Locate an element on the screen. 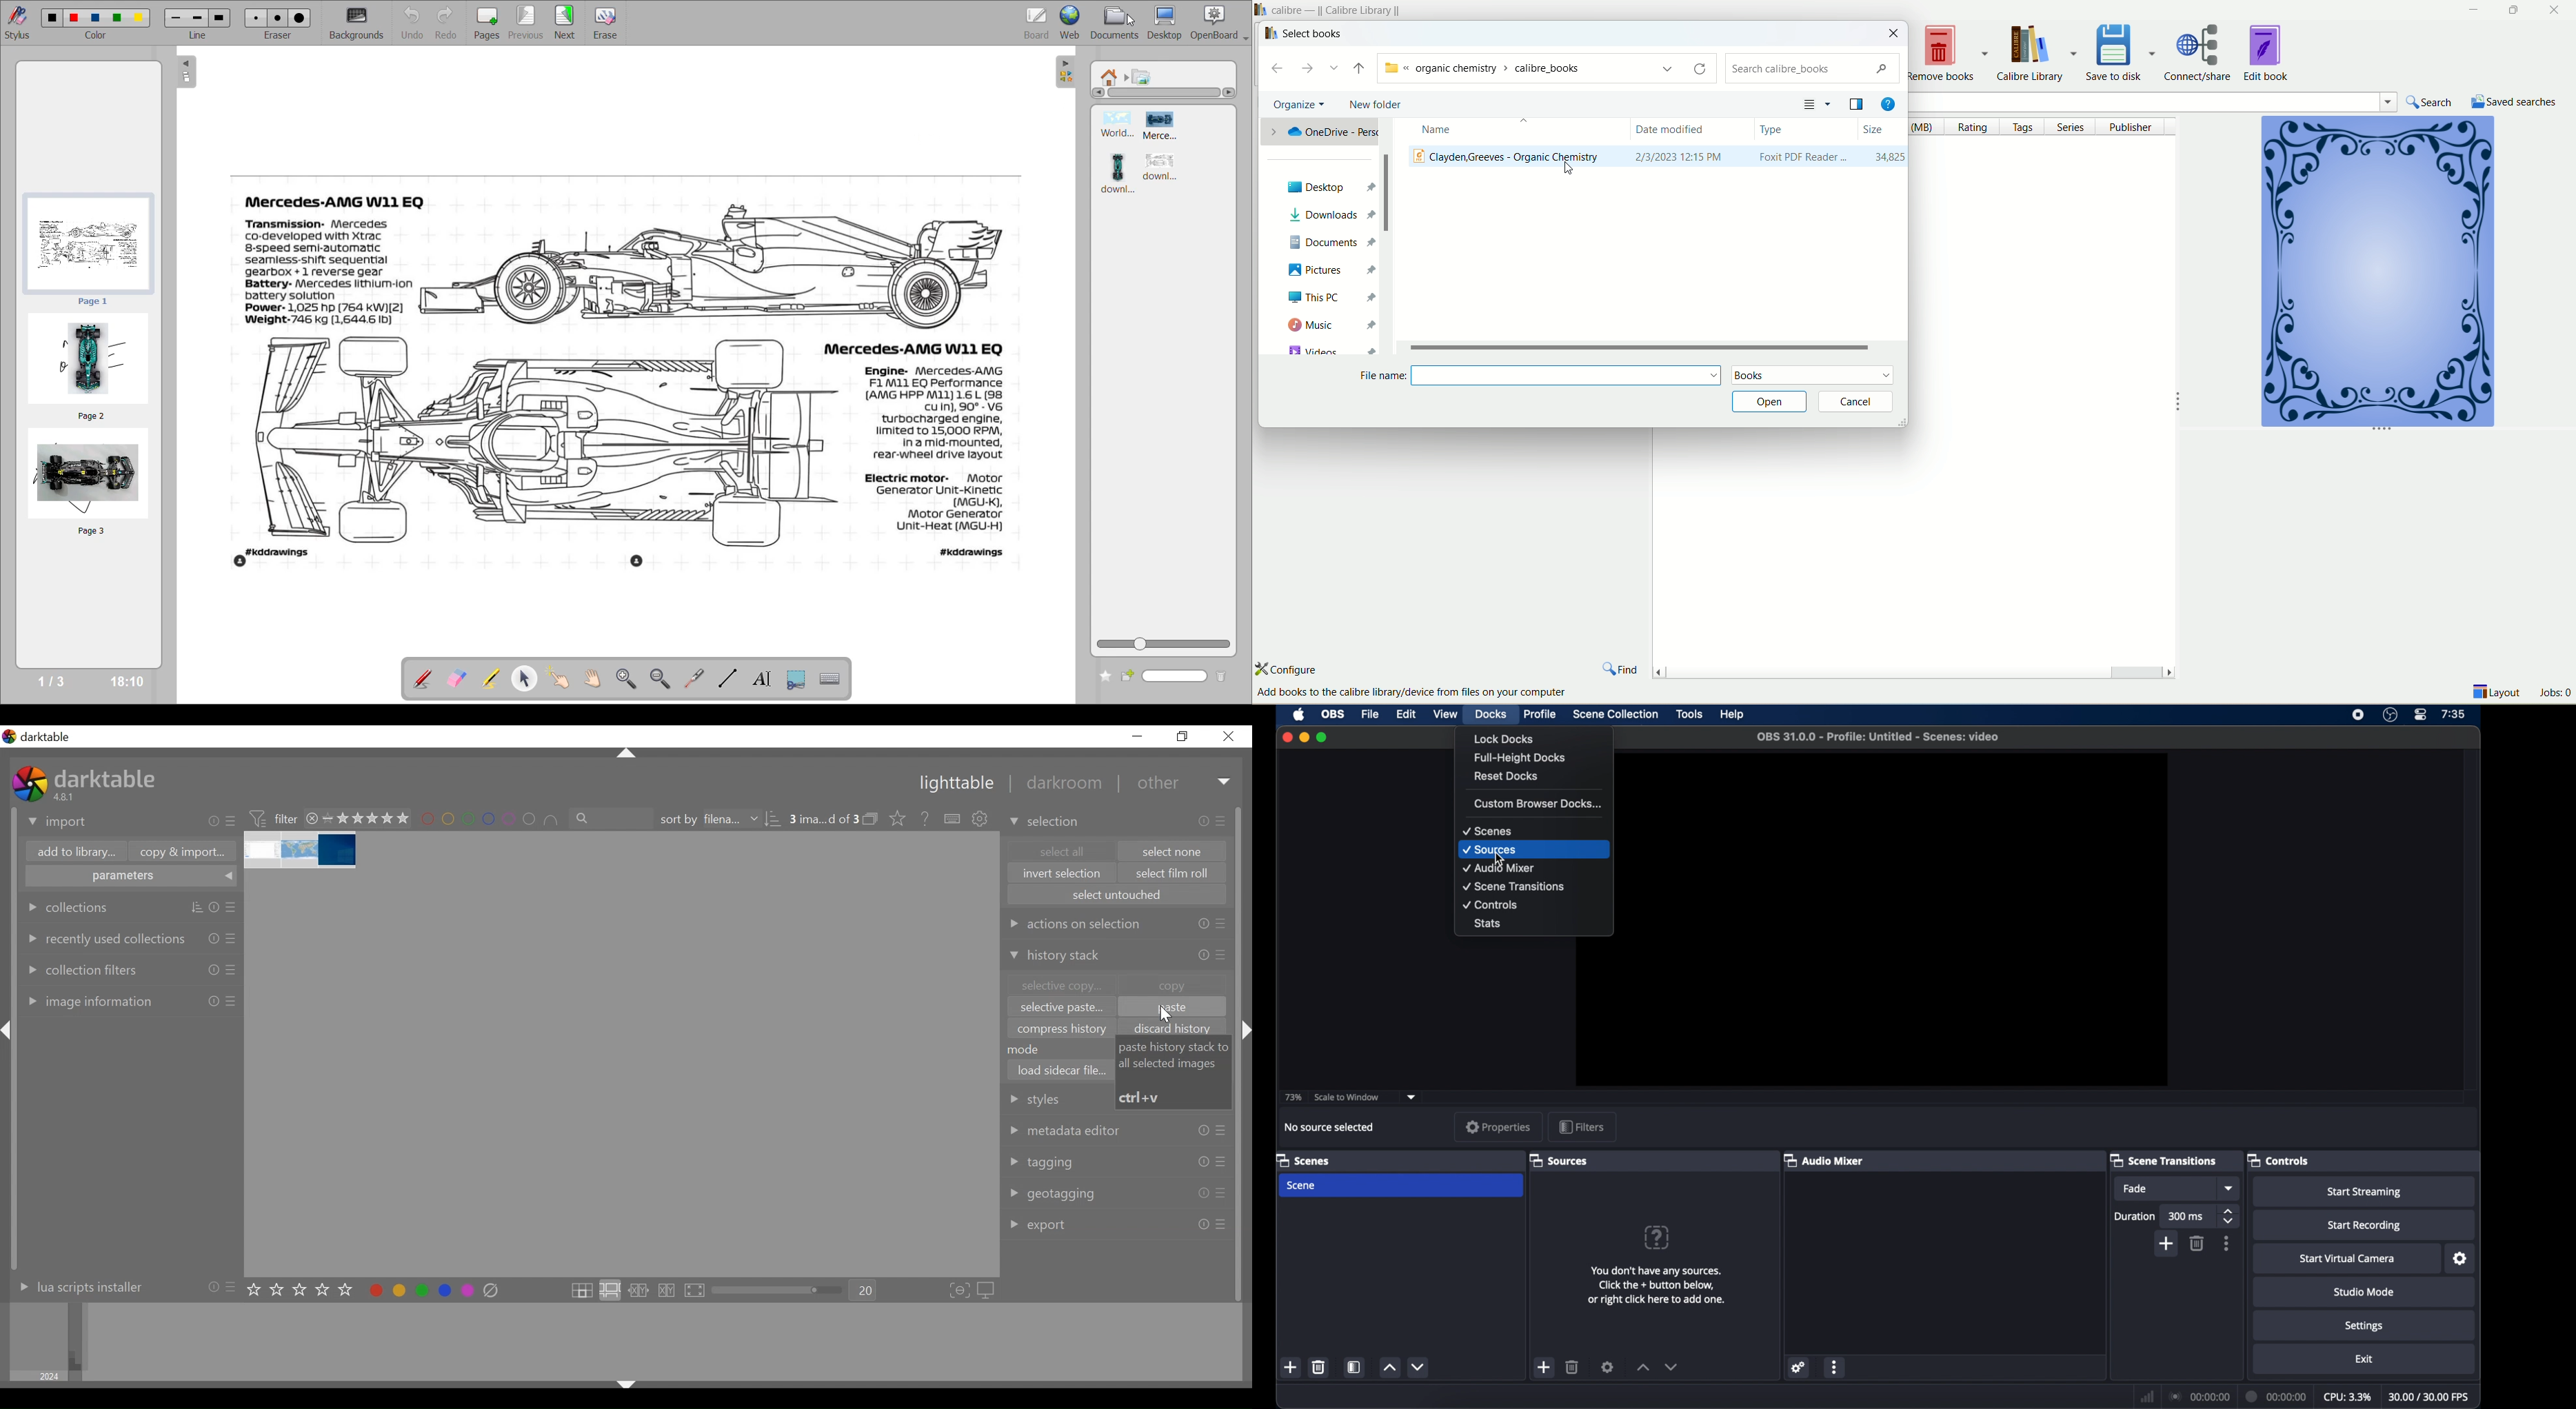 This screenshot has height=1428, width=2576. start virtual camera is located at coordinates (2348, 1258).